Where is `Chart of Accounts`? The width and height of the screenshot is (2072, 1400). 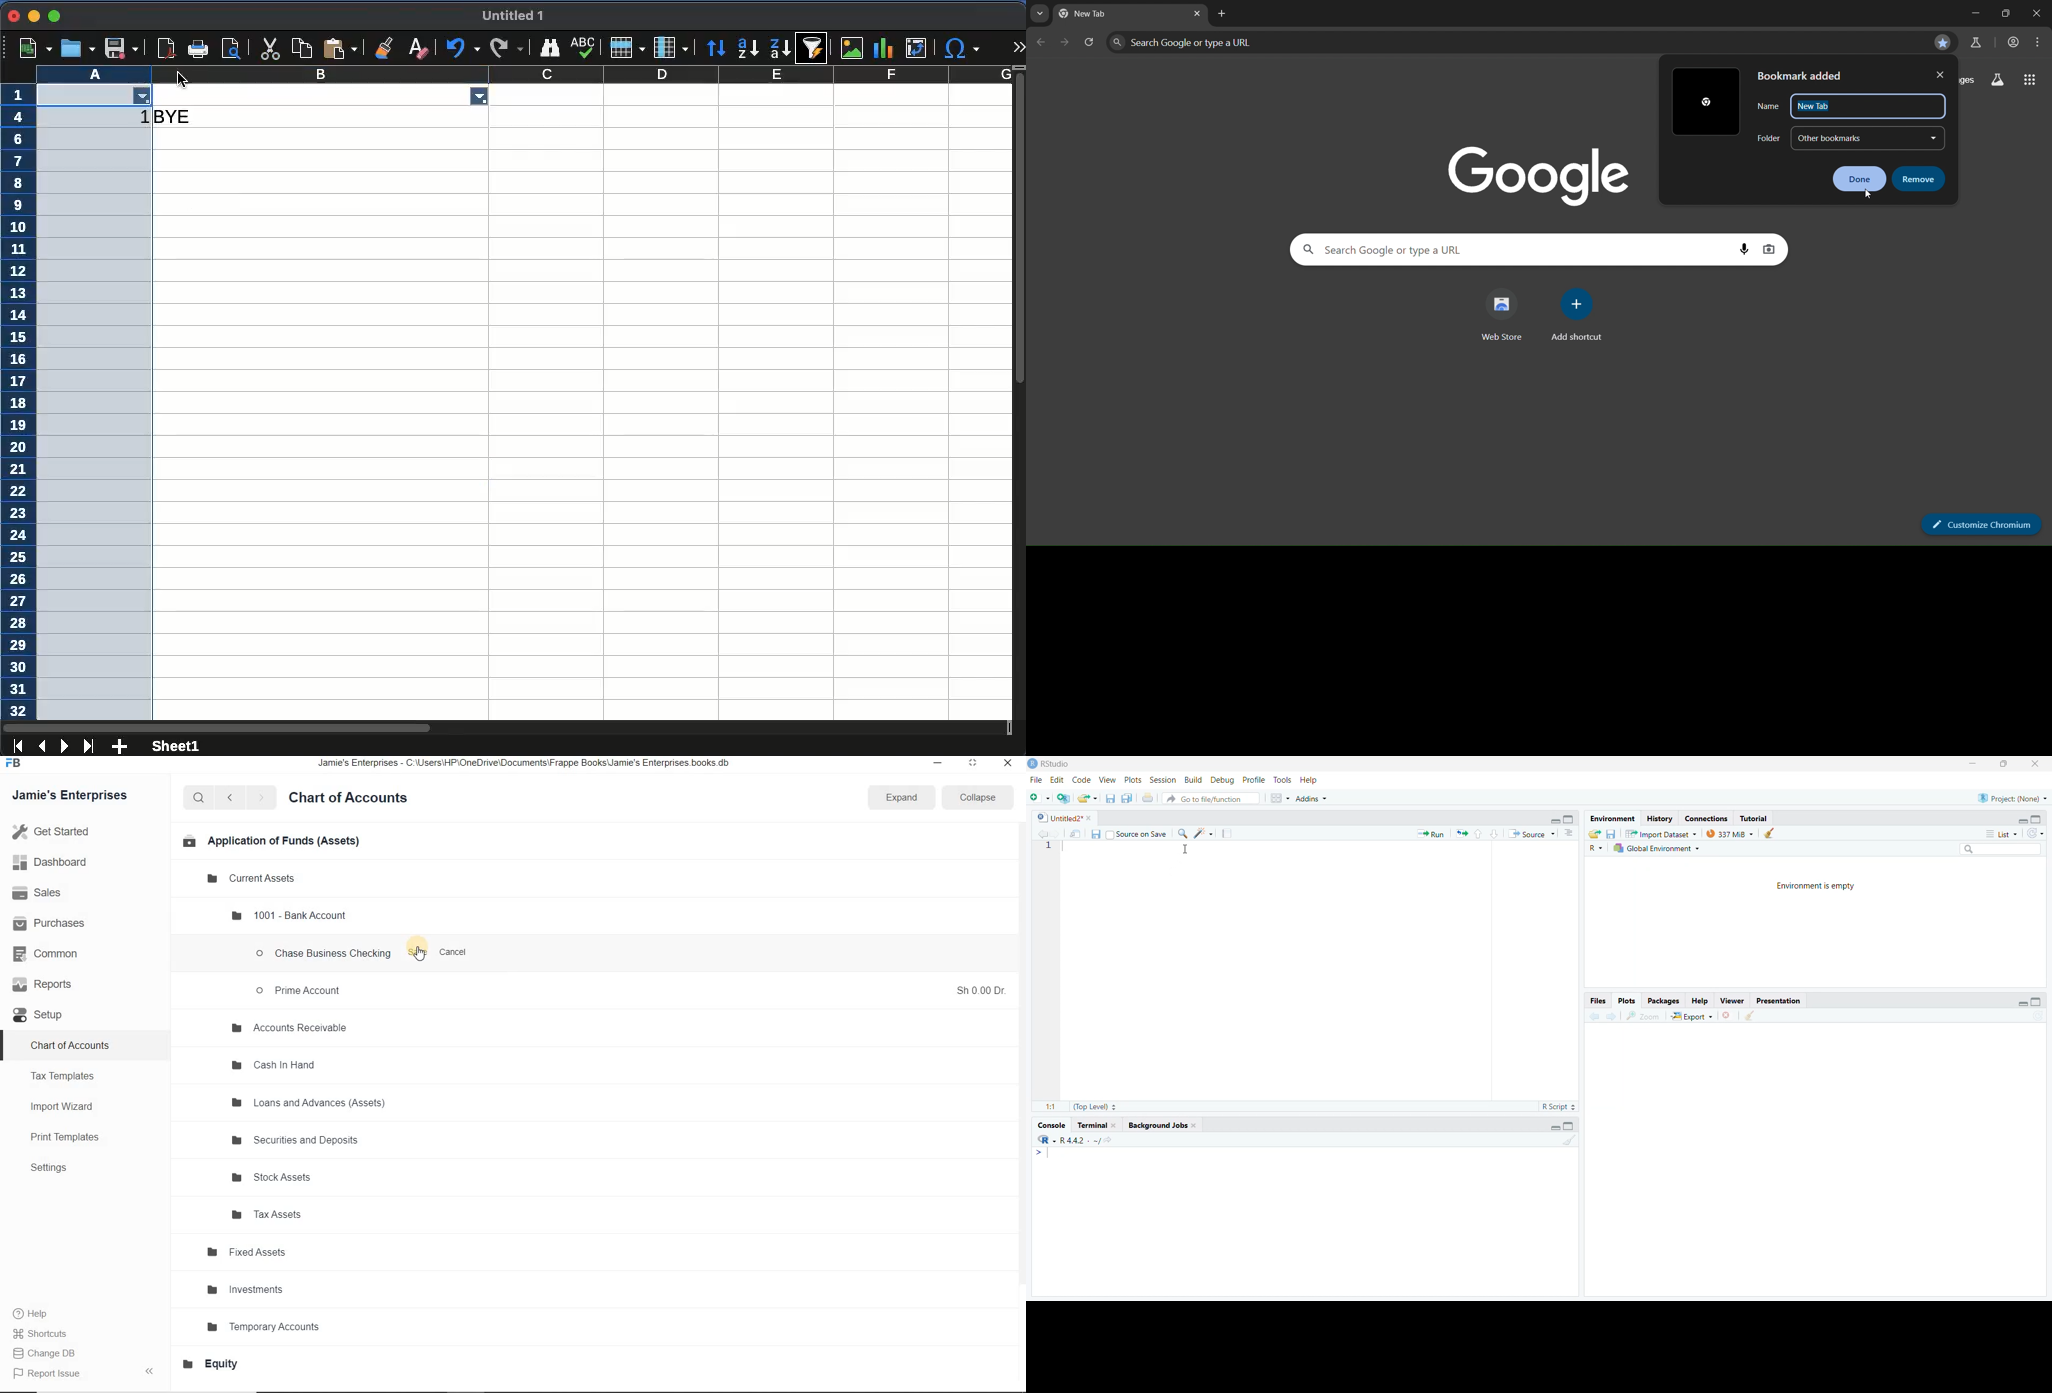
Chart of Accounts is located at coordinates (72, 1045).